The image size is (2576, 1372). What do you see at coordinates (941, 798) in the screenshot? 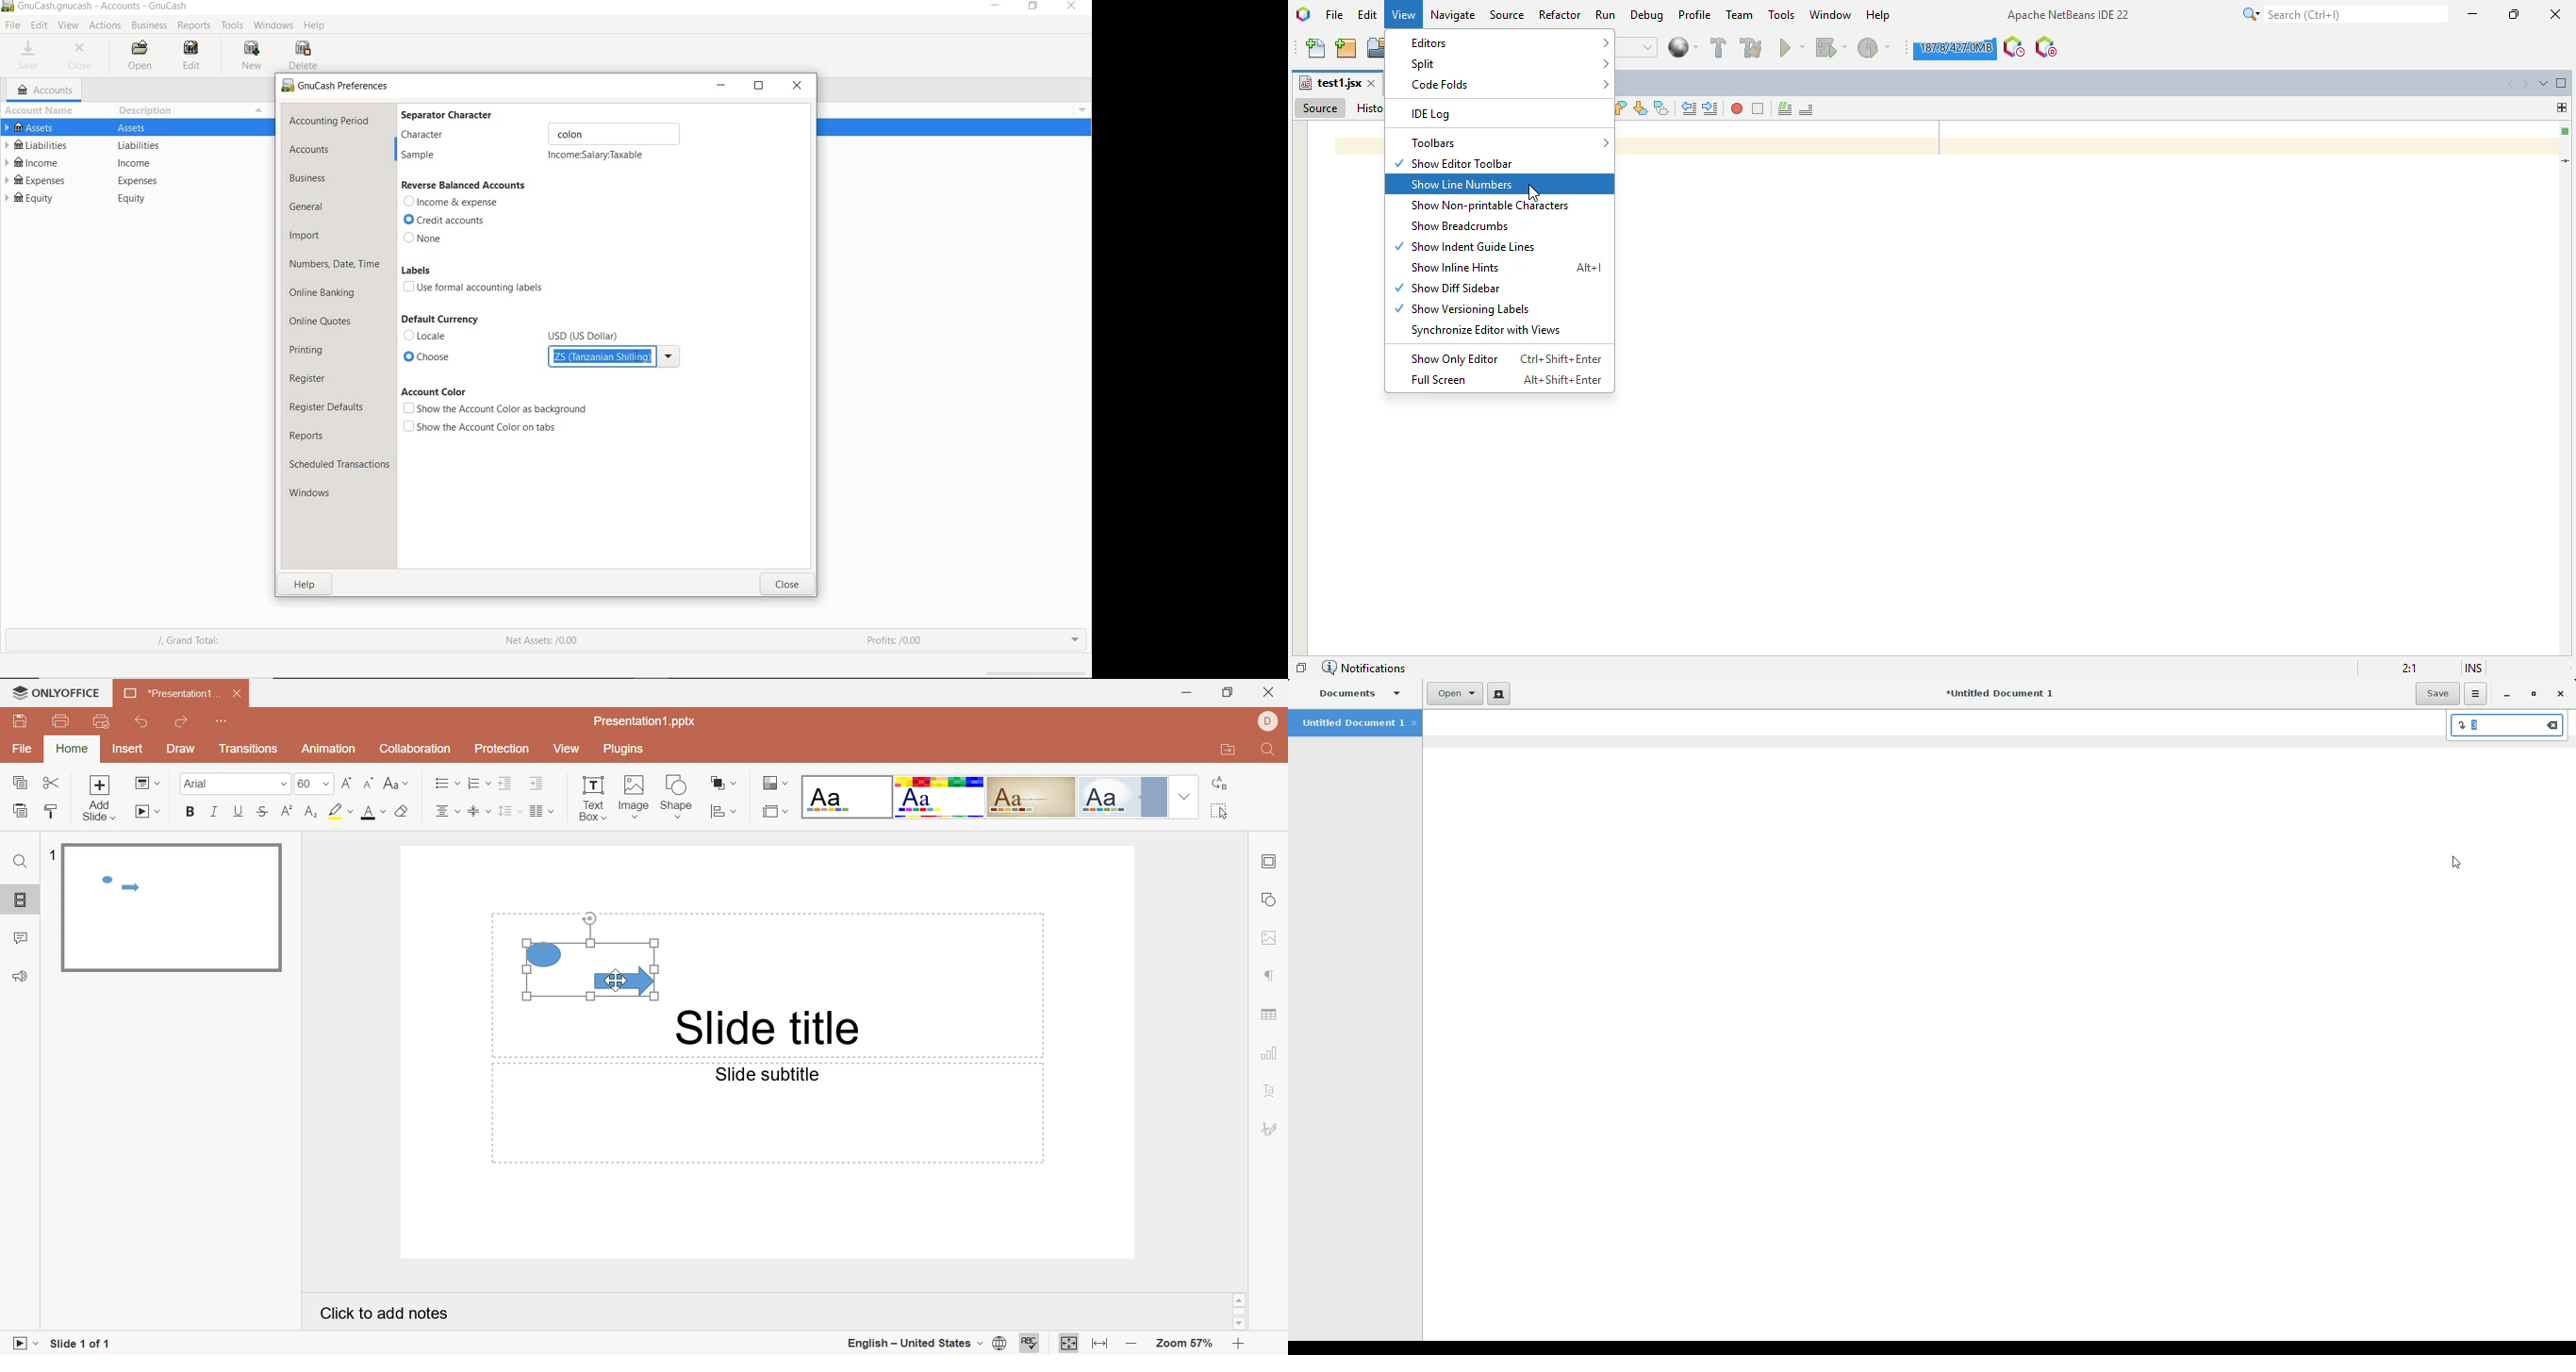
I see `Basic` at bounding box center [941, 798].